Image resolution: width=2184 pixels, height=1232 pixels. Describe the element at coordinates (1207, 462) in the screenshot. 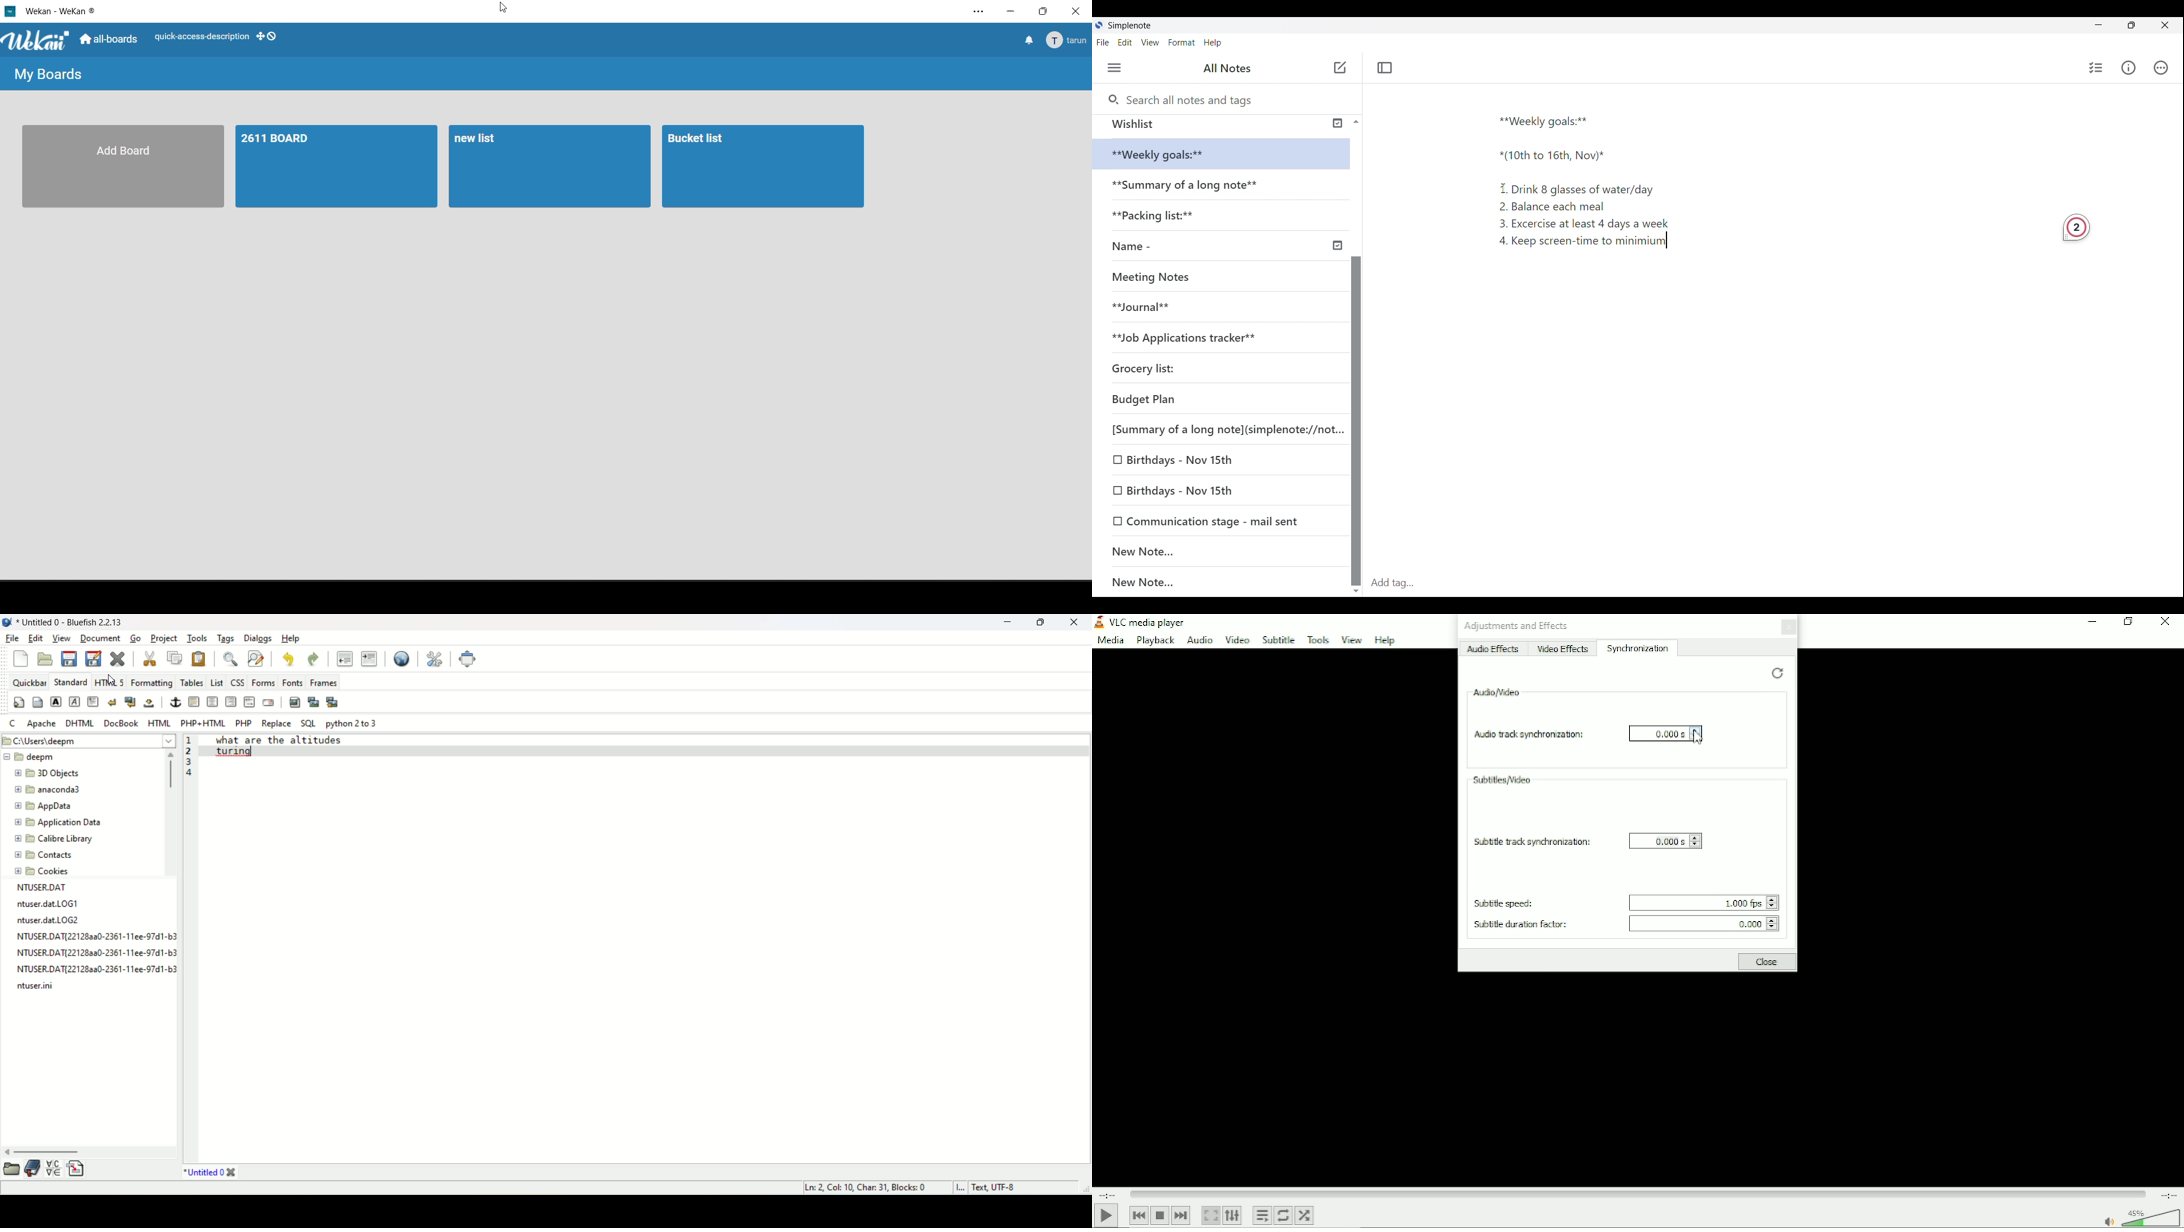

I see `Birthdays - Nov 15th` at that location.